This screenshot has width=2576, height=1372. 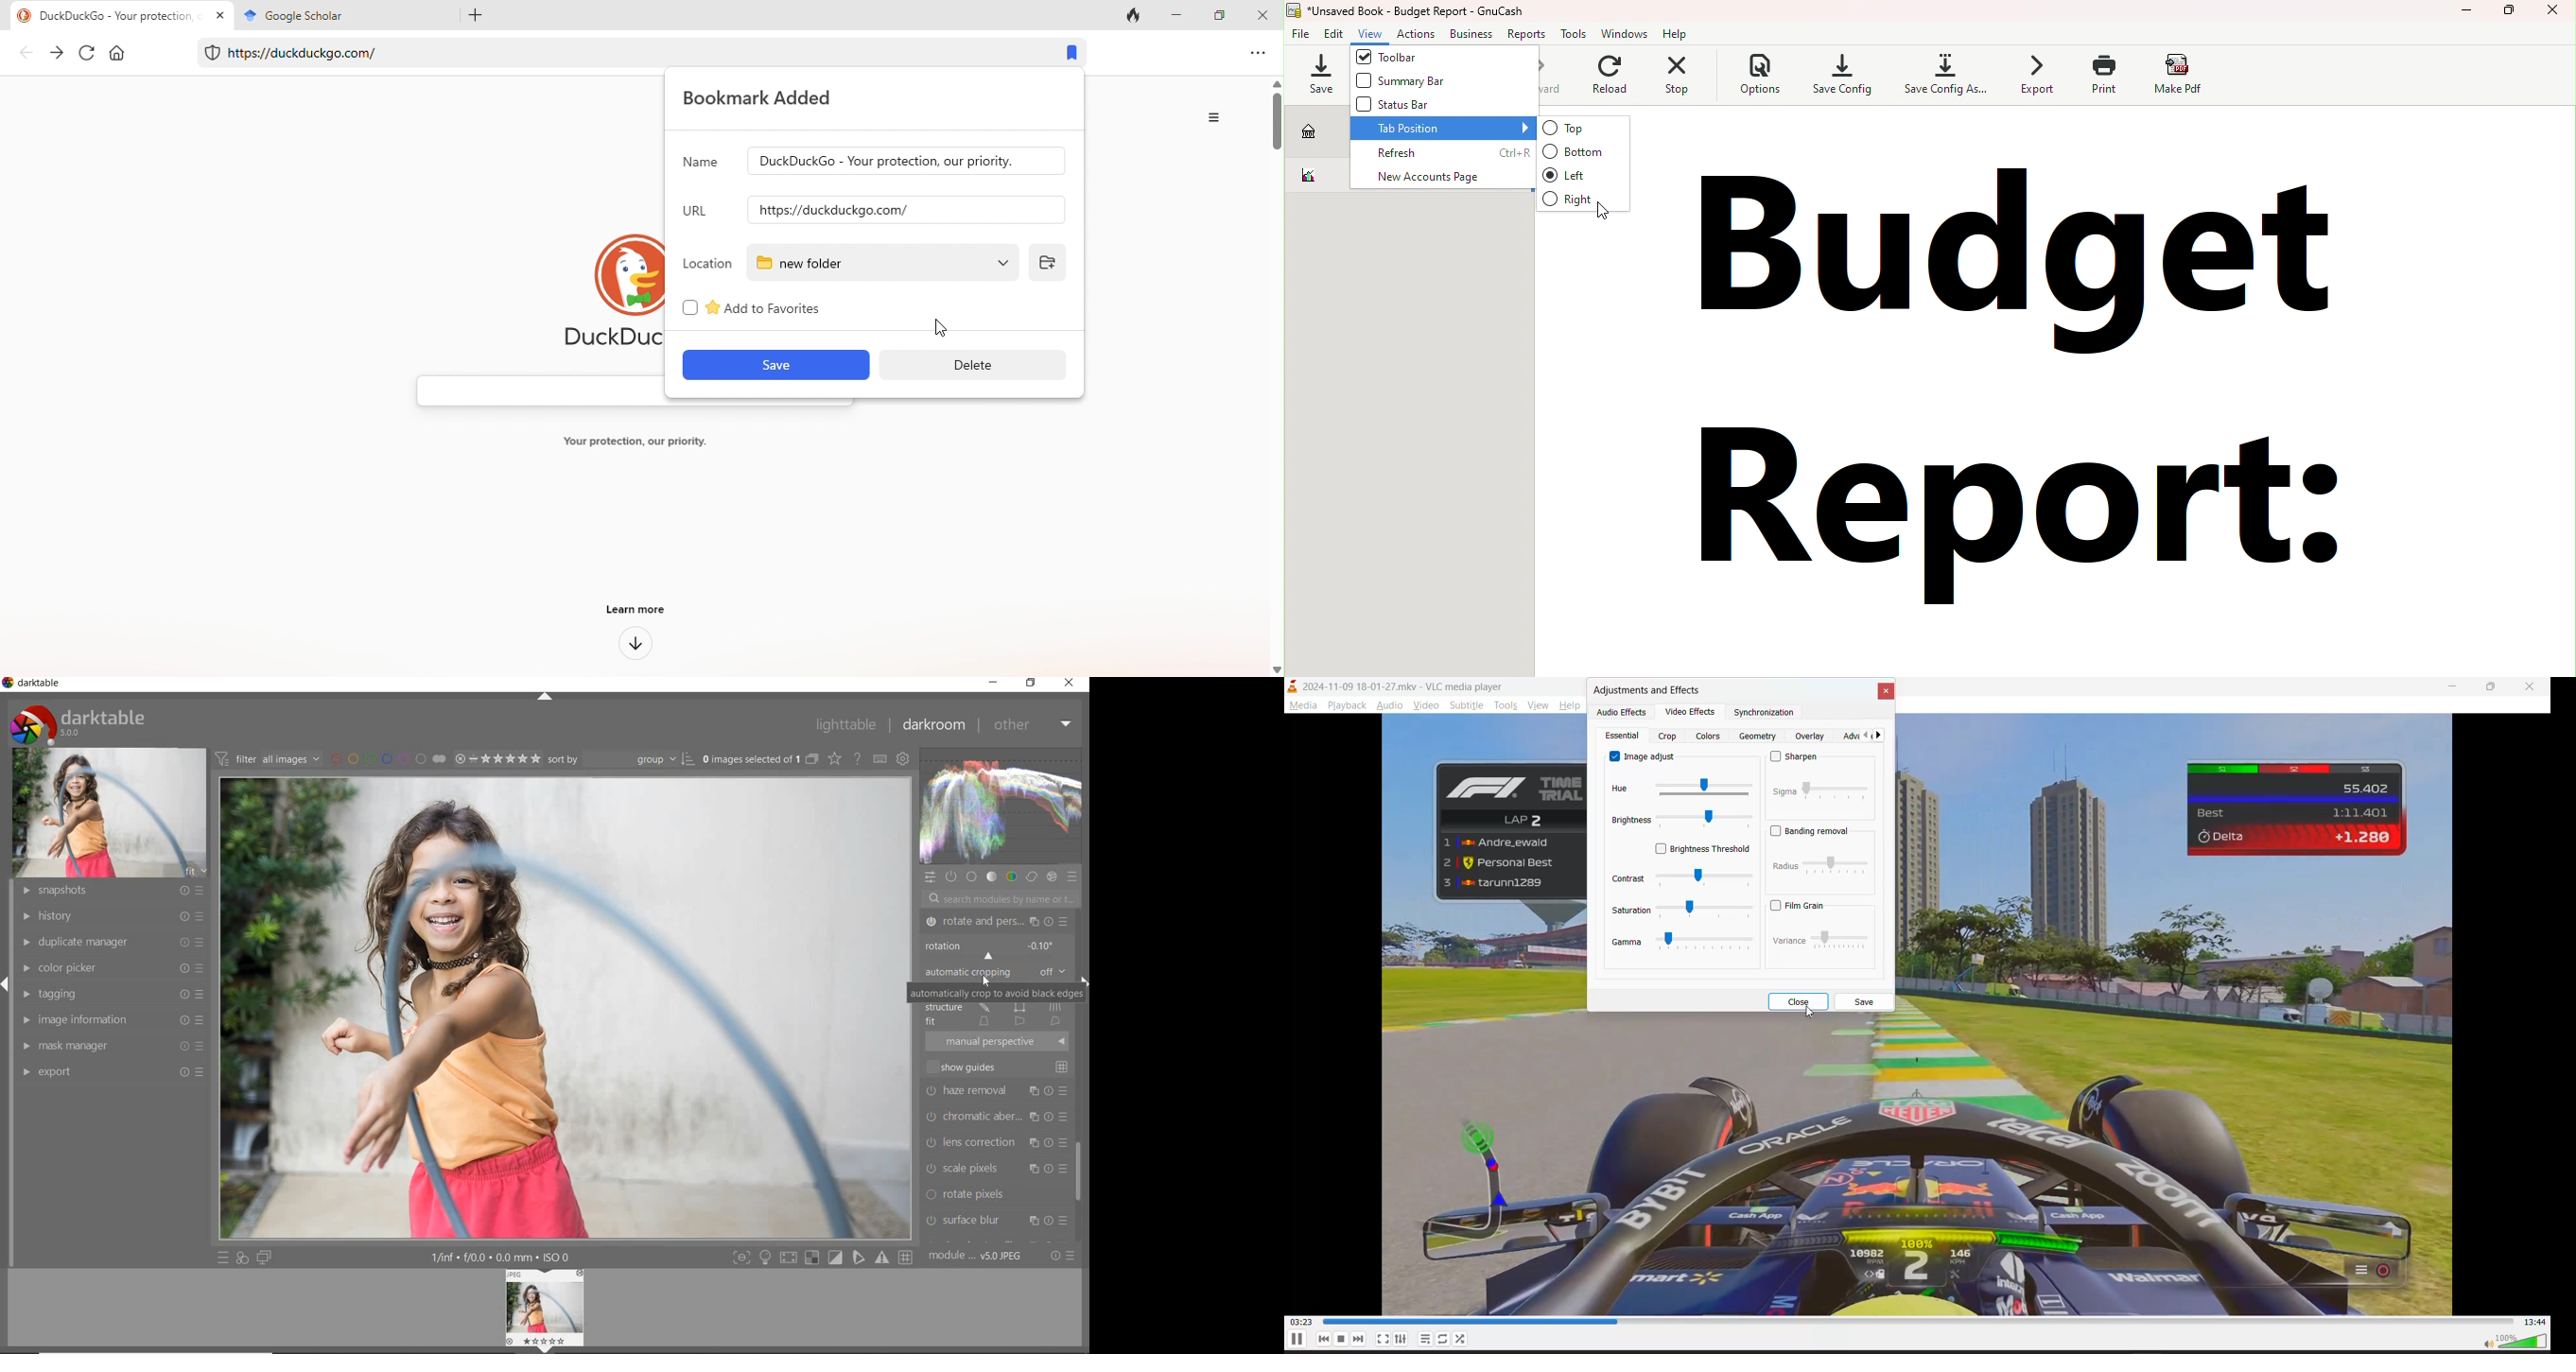 I want to click on previous, so click(x=1324, y=1339).